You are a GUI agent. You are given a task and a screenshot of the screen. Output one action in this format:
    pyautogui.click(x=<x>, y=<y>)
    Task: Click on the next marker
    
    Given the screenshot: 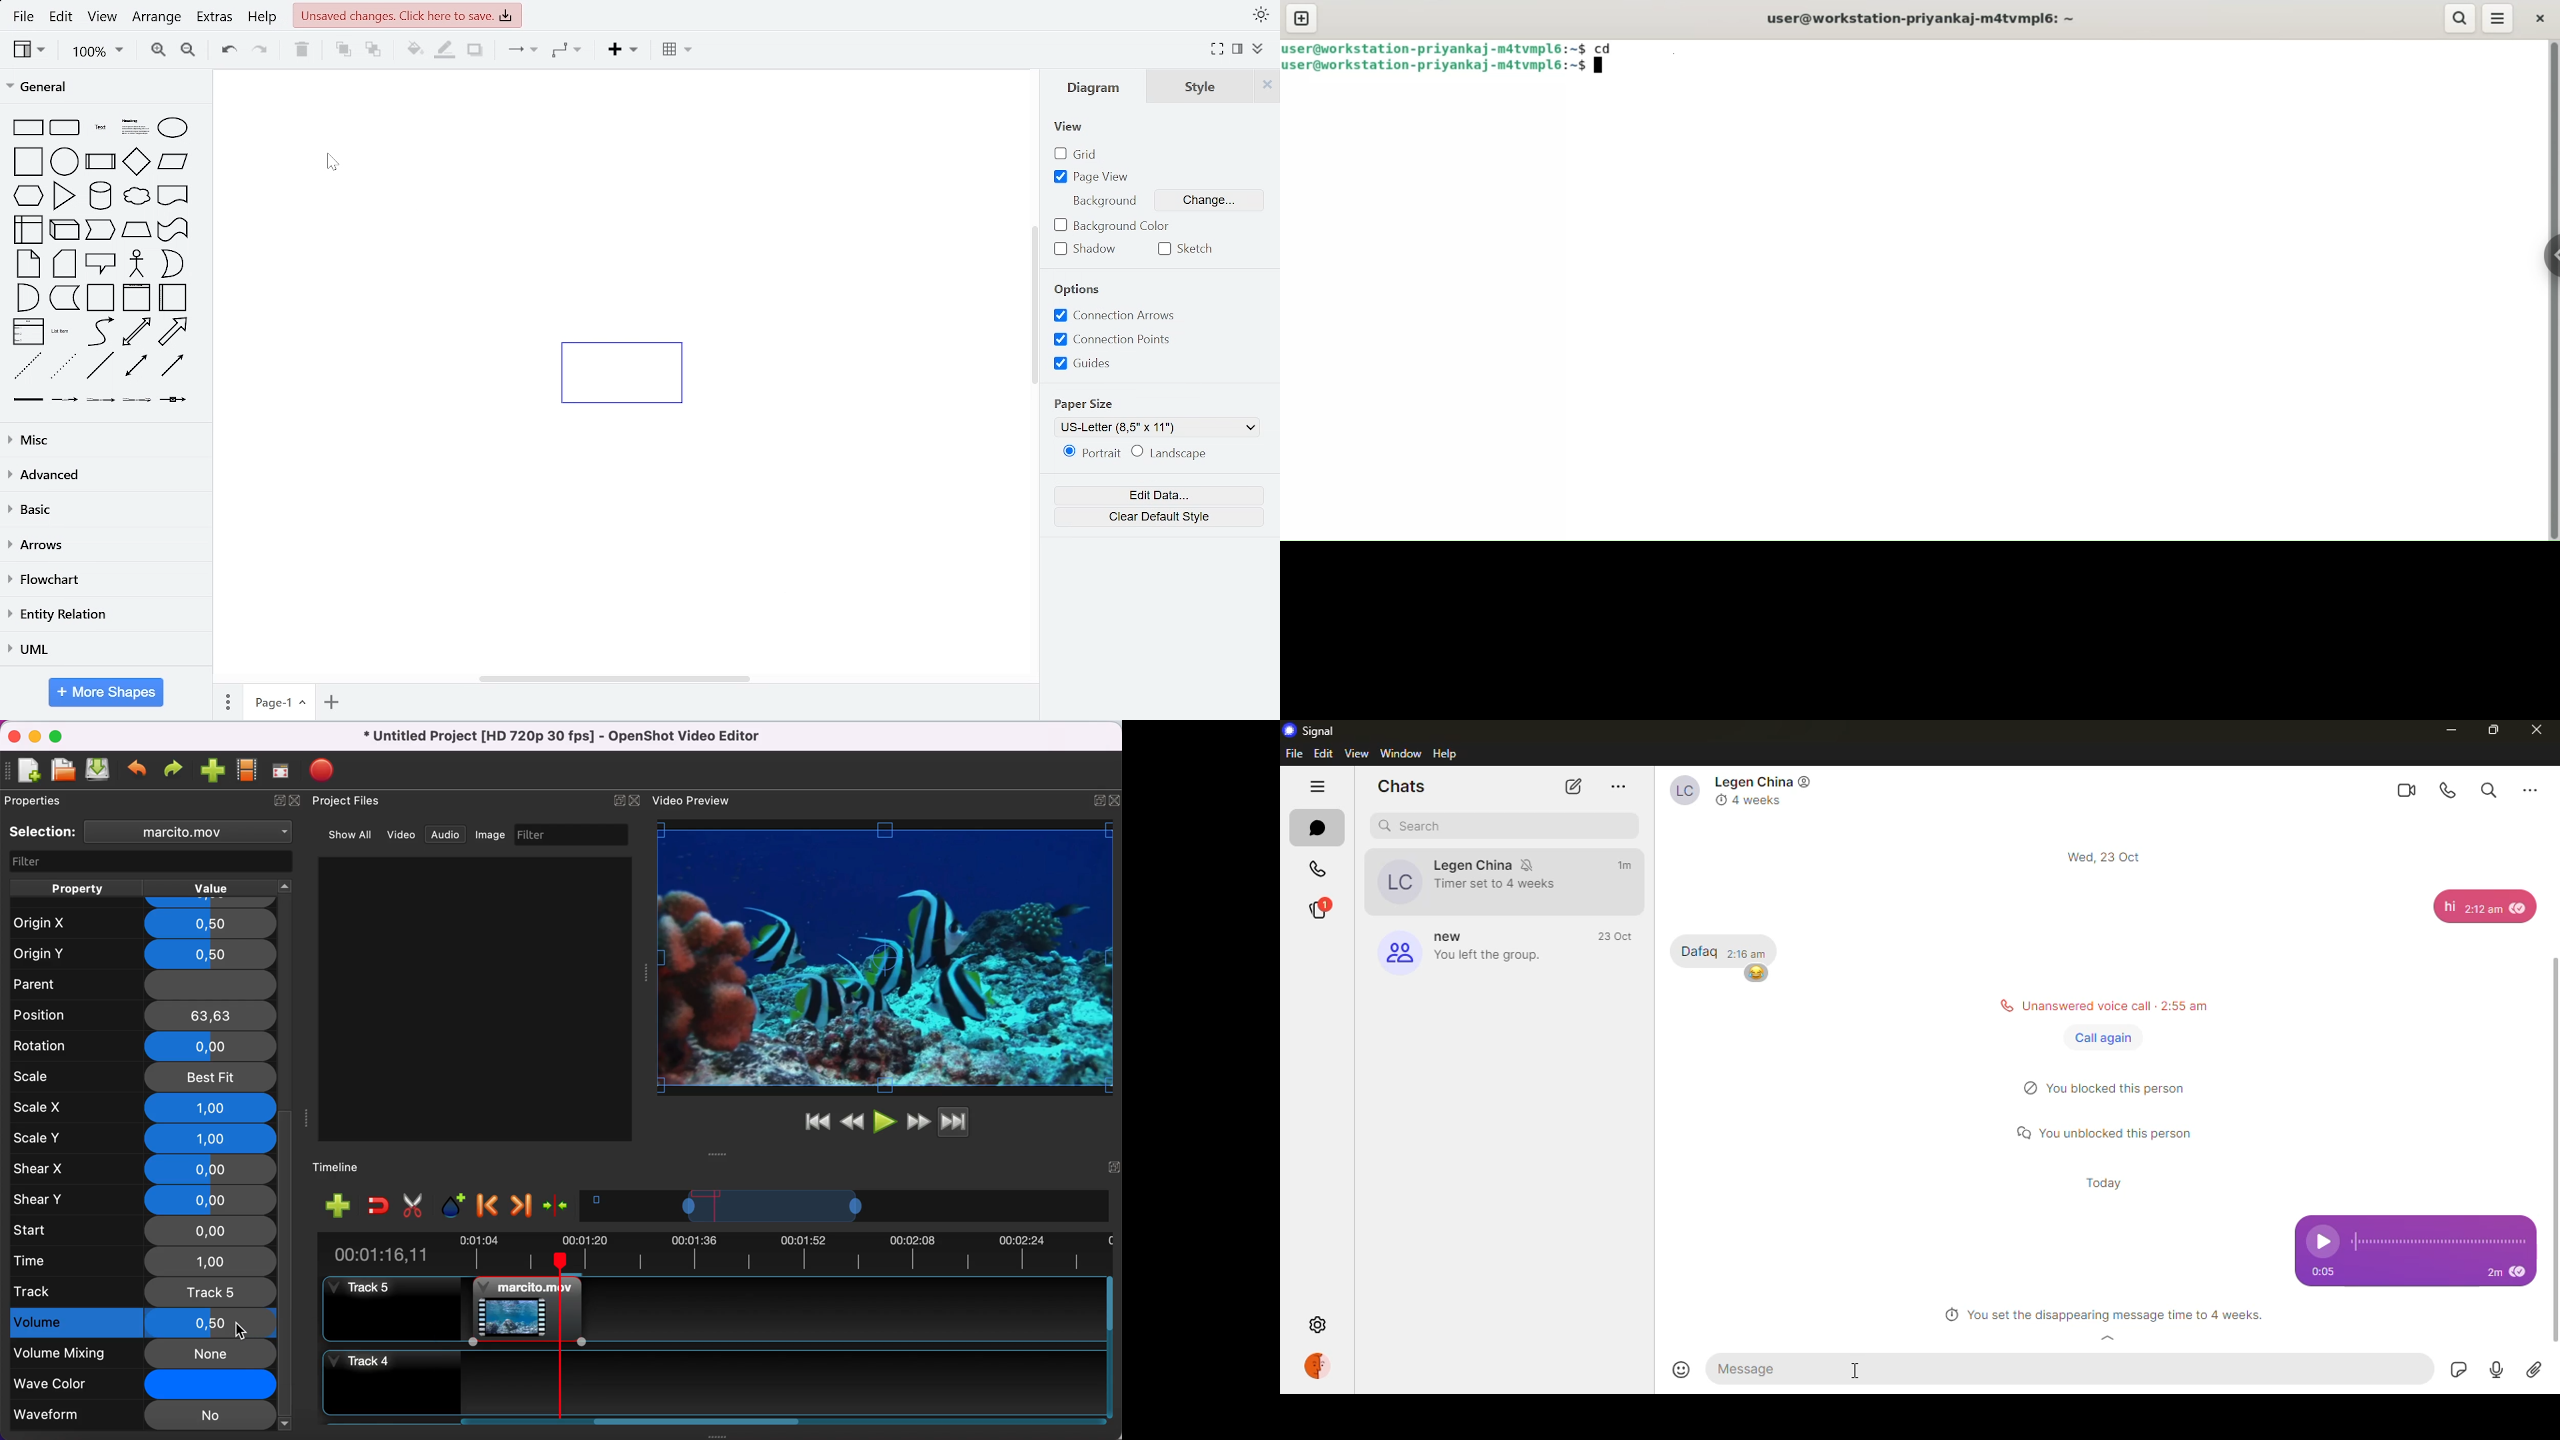 What is the action you would take?
    pyautogui.click(x=521, y=1206)
    